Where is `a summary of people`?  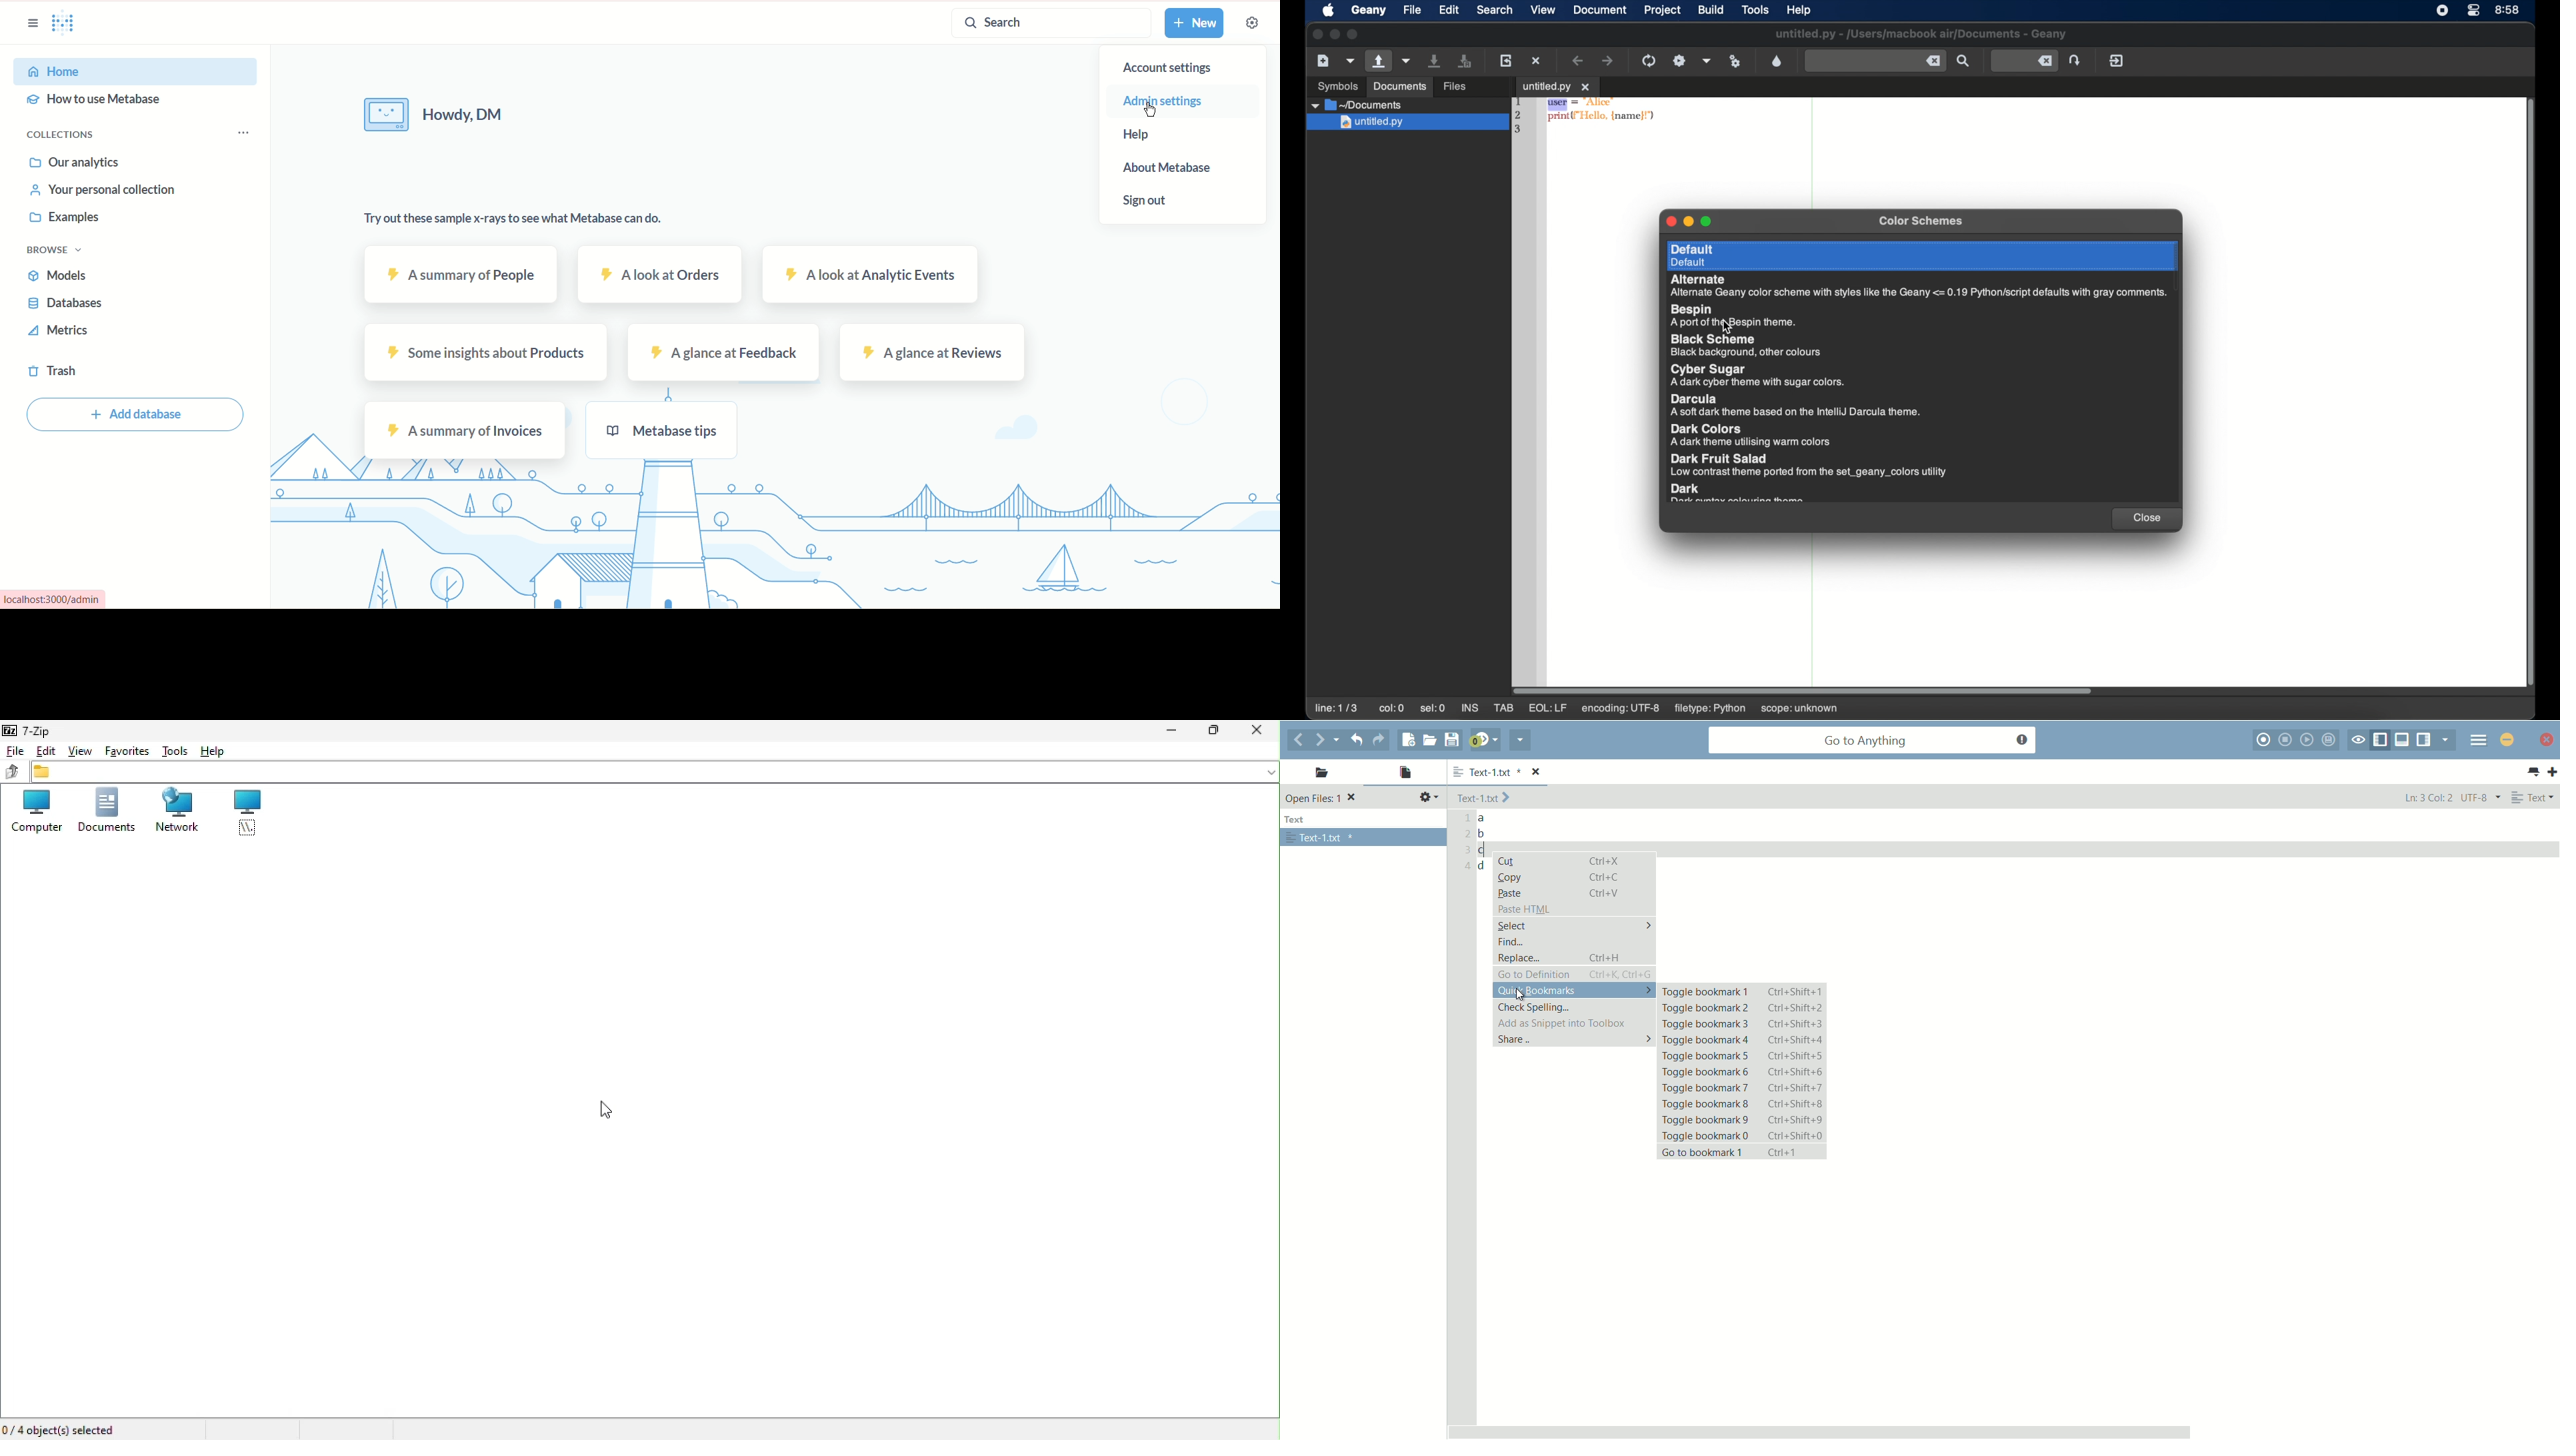 a summary of people is located at coordinates (463, 274).